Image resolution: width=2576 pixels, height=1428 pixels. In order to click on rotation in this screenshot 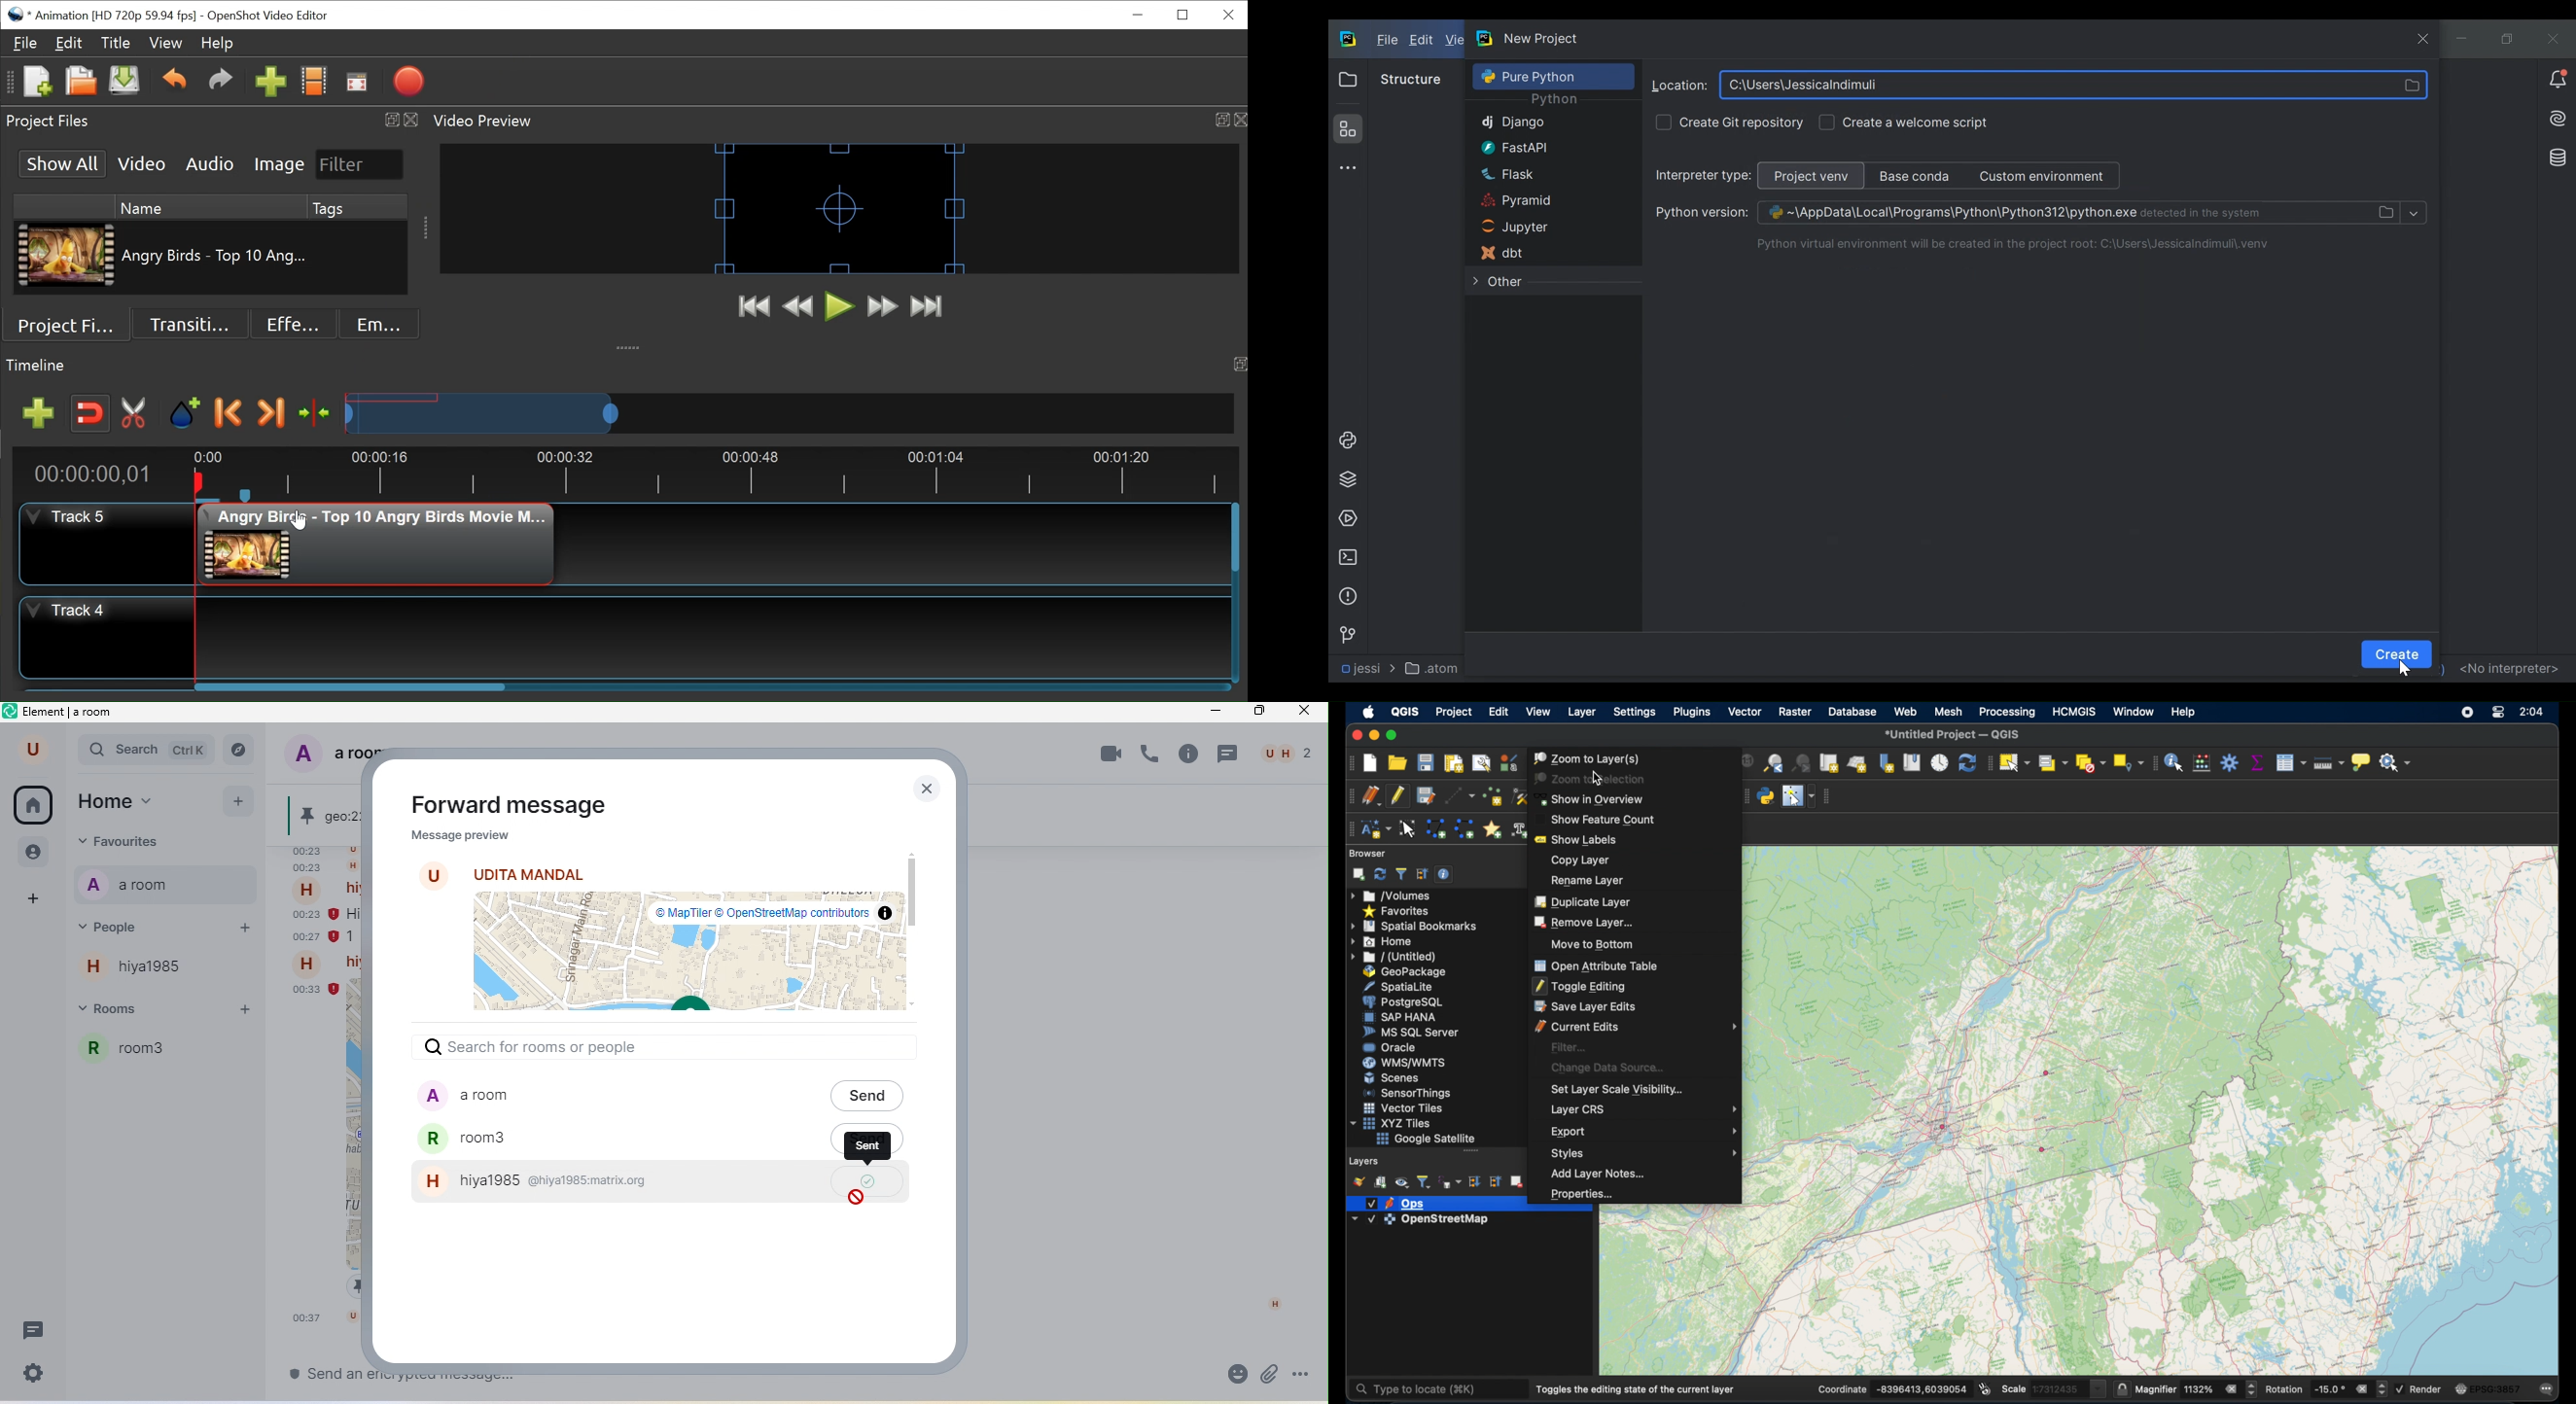, I will do `click(2328, 1390)`.